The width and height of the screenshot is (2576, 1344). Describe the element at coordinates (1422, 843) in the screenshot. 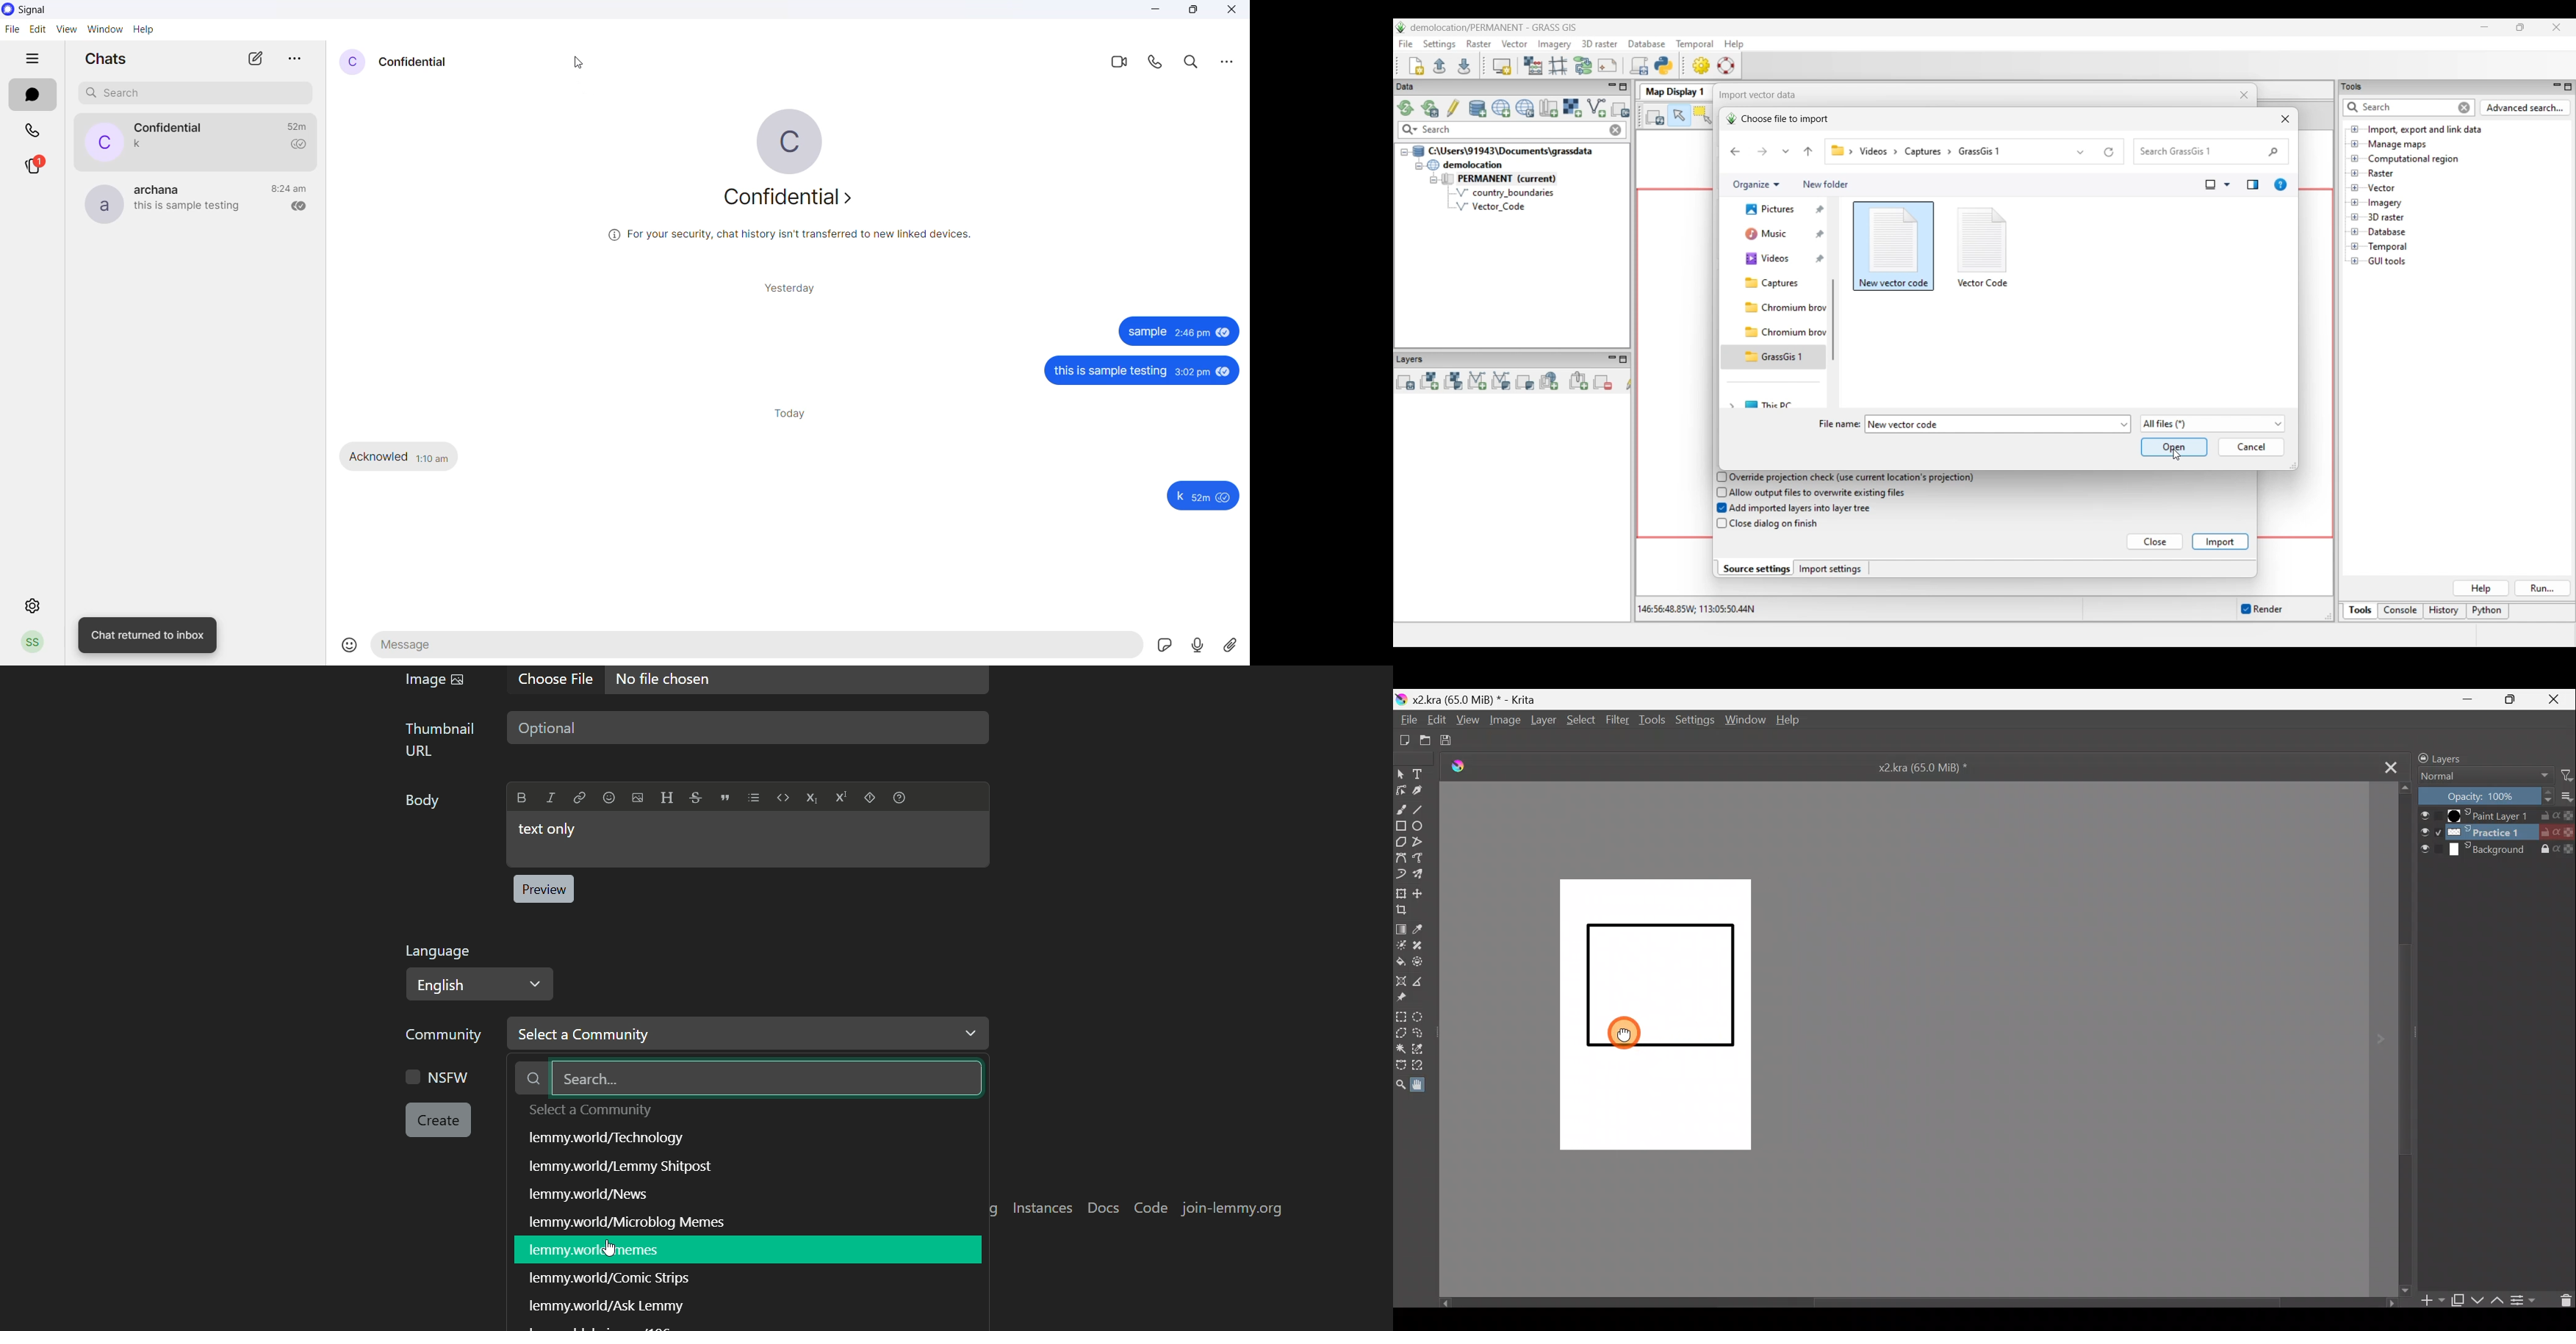

I see `Polyline tool` at that location.